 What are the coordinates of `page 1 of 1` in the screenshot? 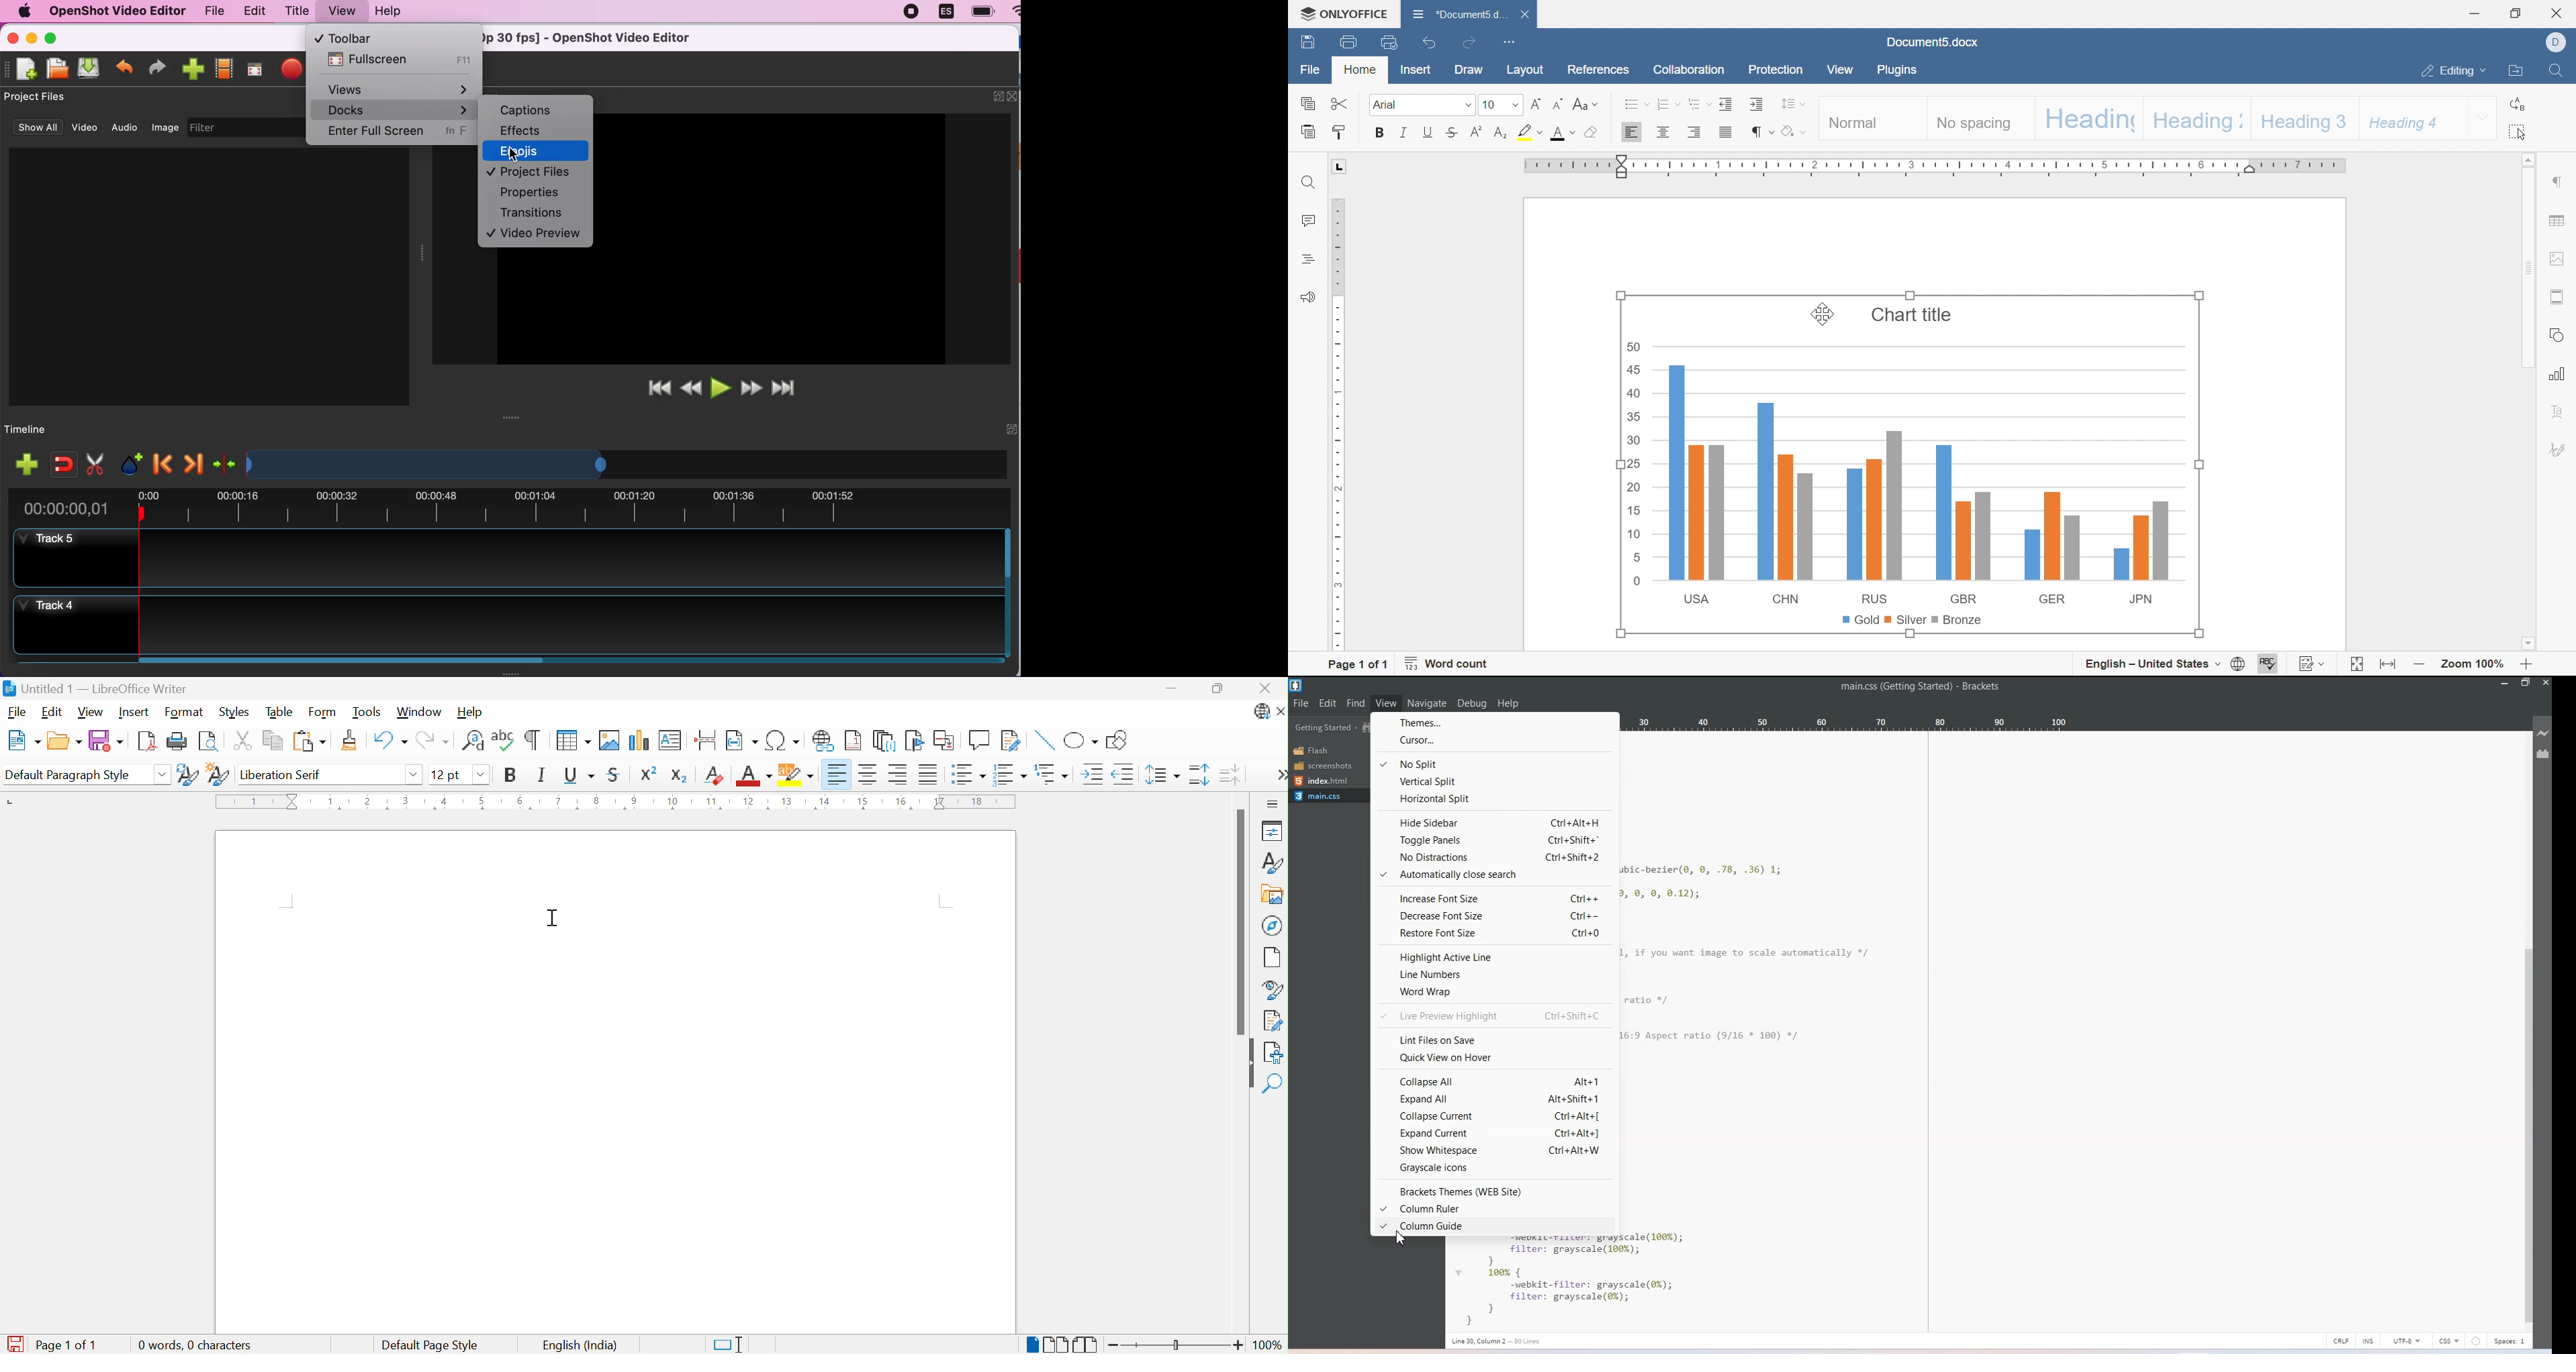 It's located at (1359, 667).